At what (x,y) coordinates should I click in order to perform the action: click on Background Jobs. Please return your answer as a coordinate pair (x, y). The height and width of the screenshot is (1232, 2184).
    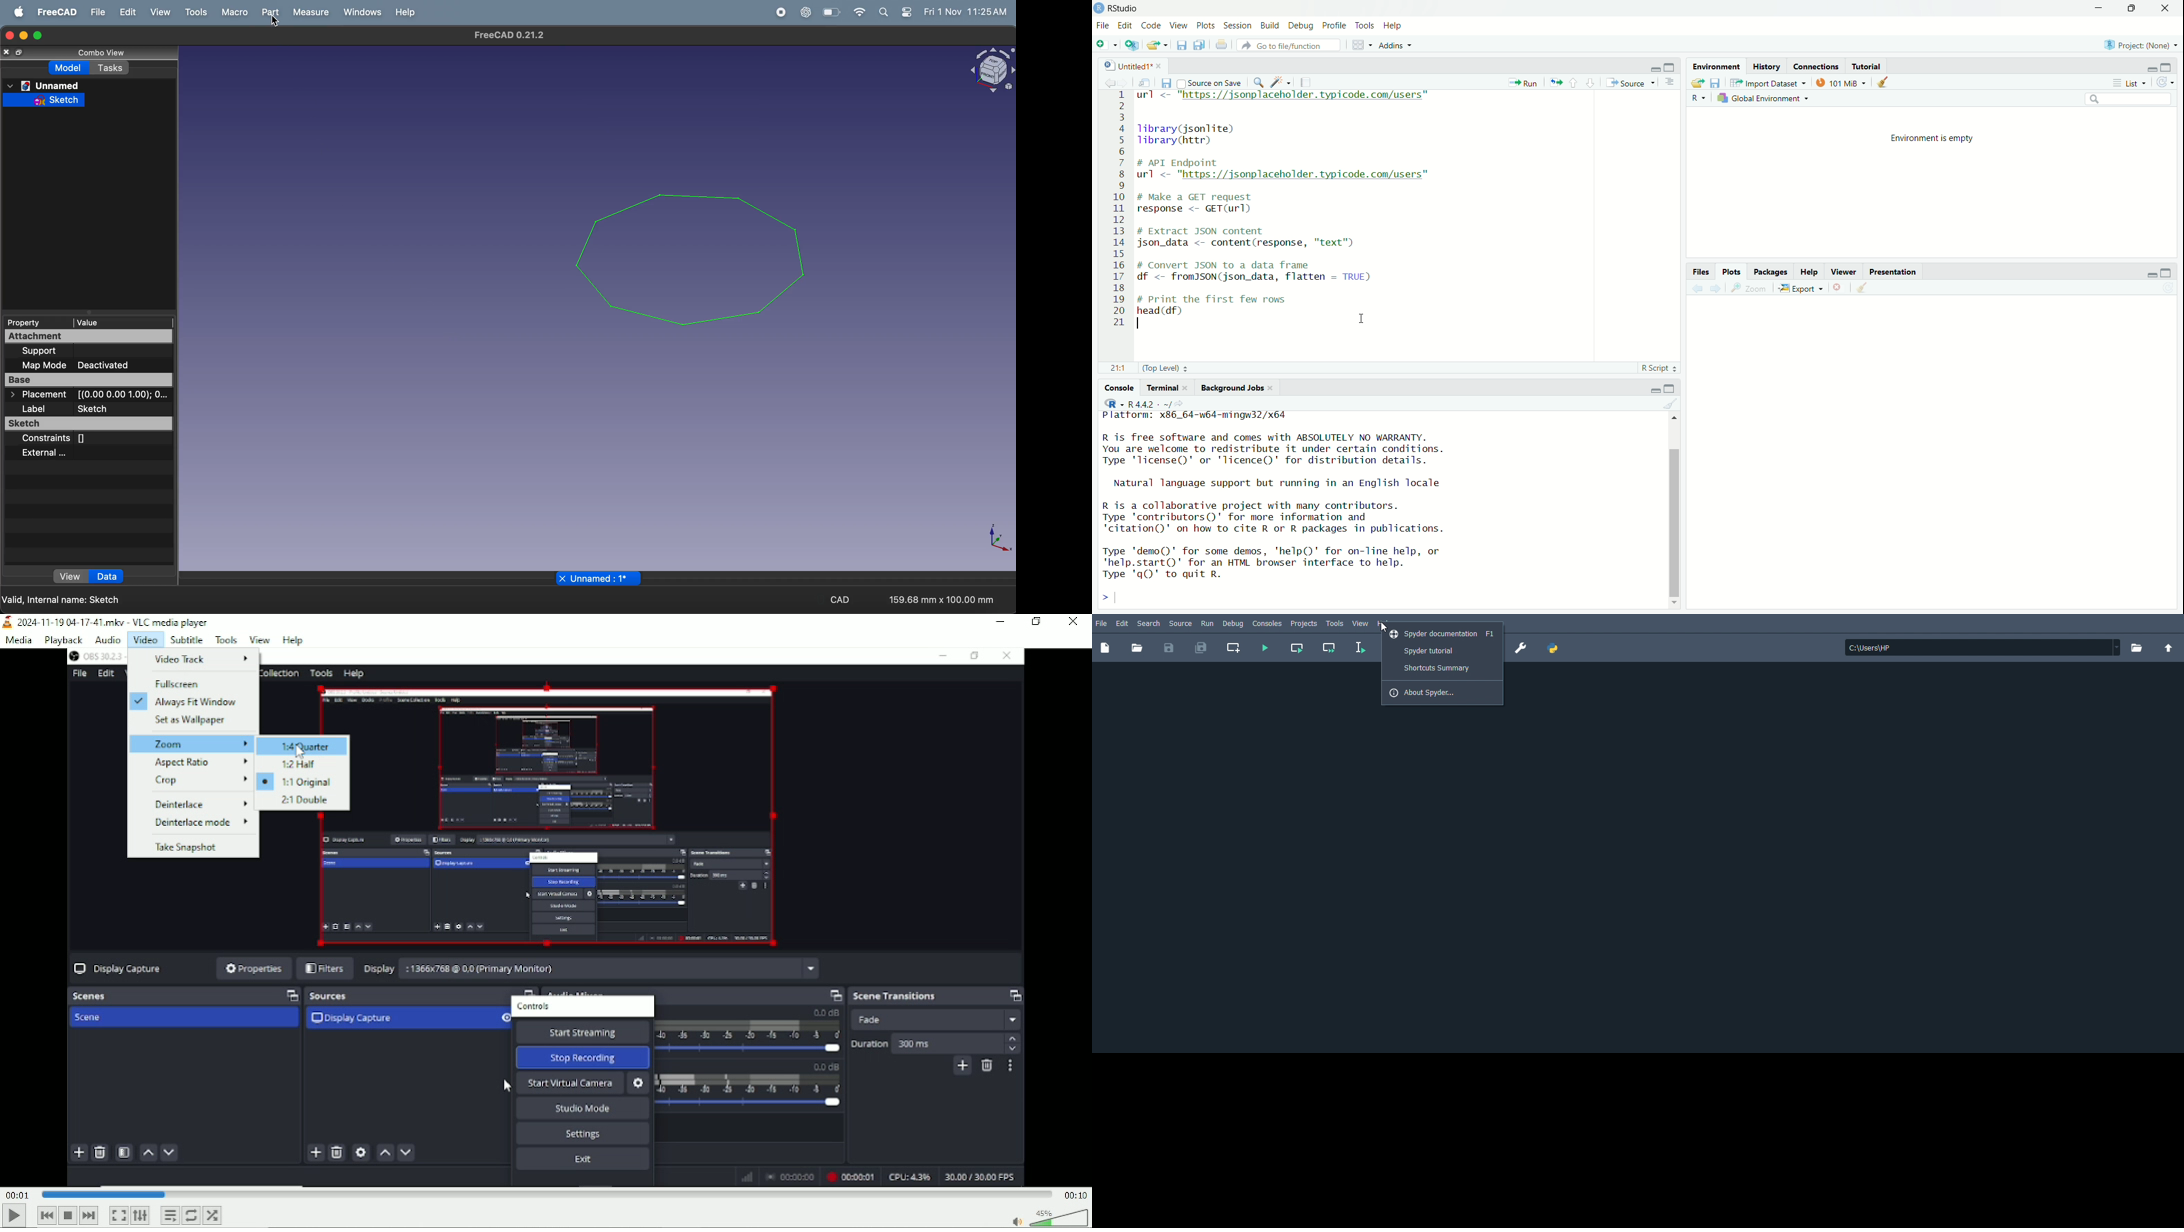
    Looking at the image, I should click on (1236, 388).